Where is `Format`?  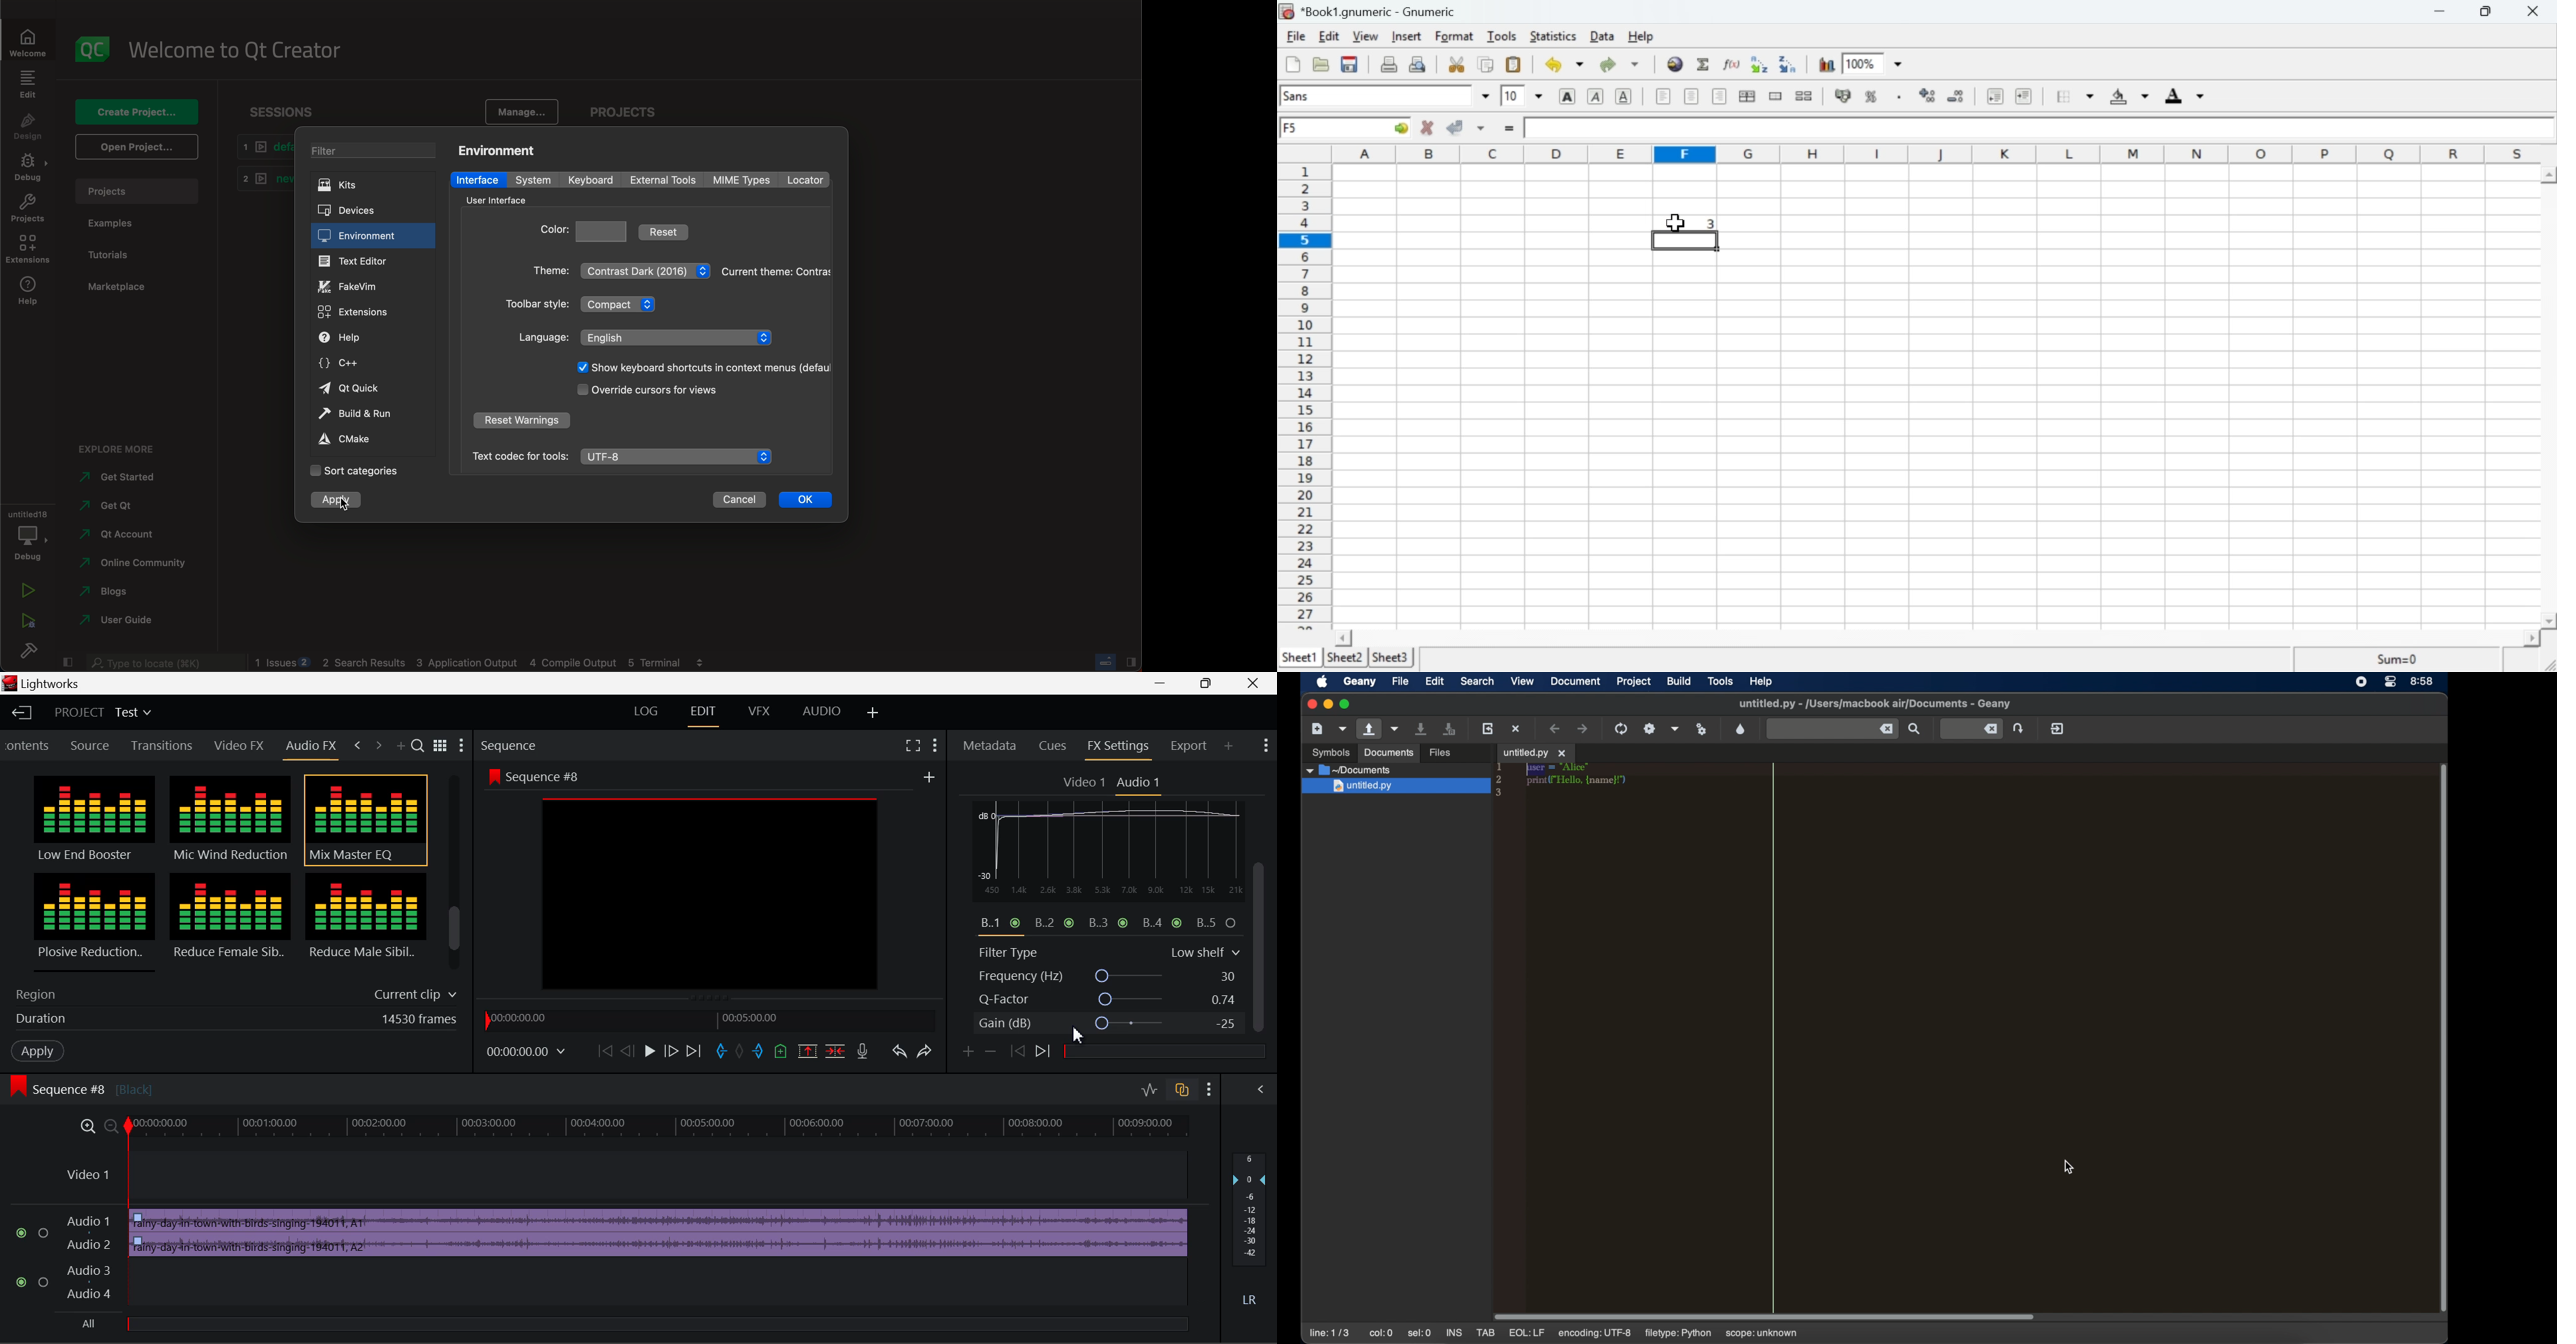 Format is located at coordinates (1454, 36).